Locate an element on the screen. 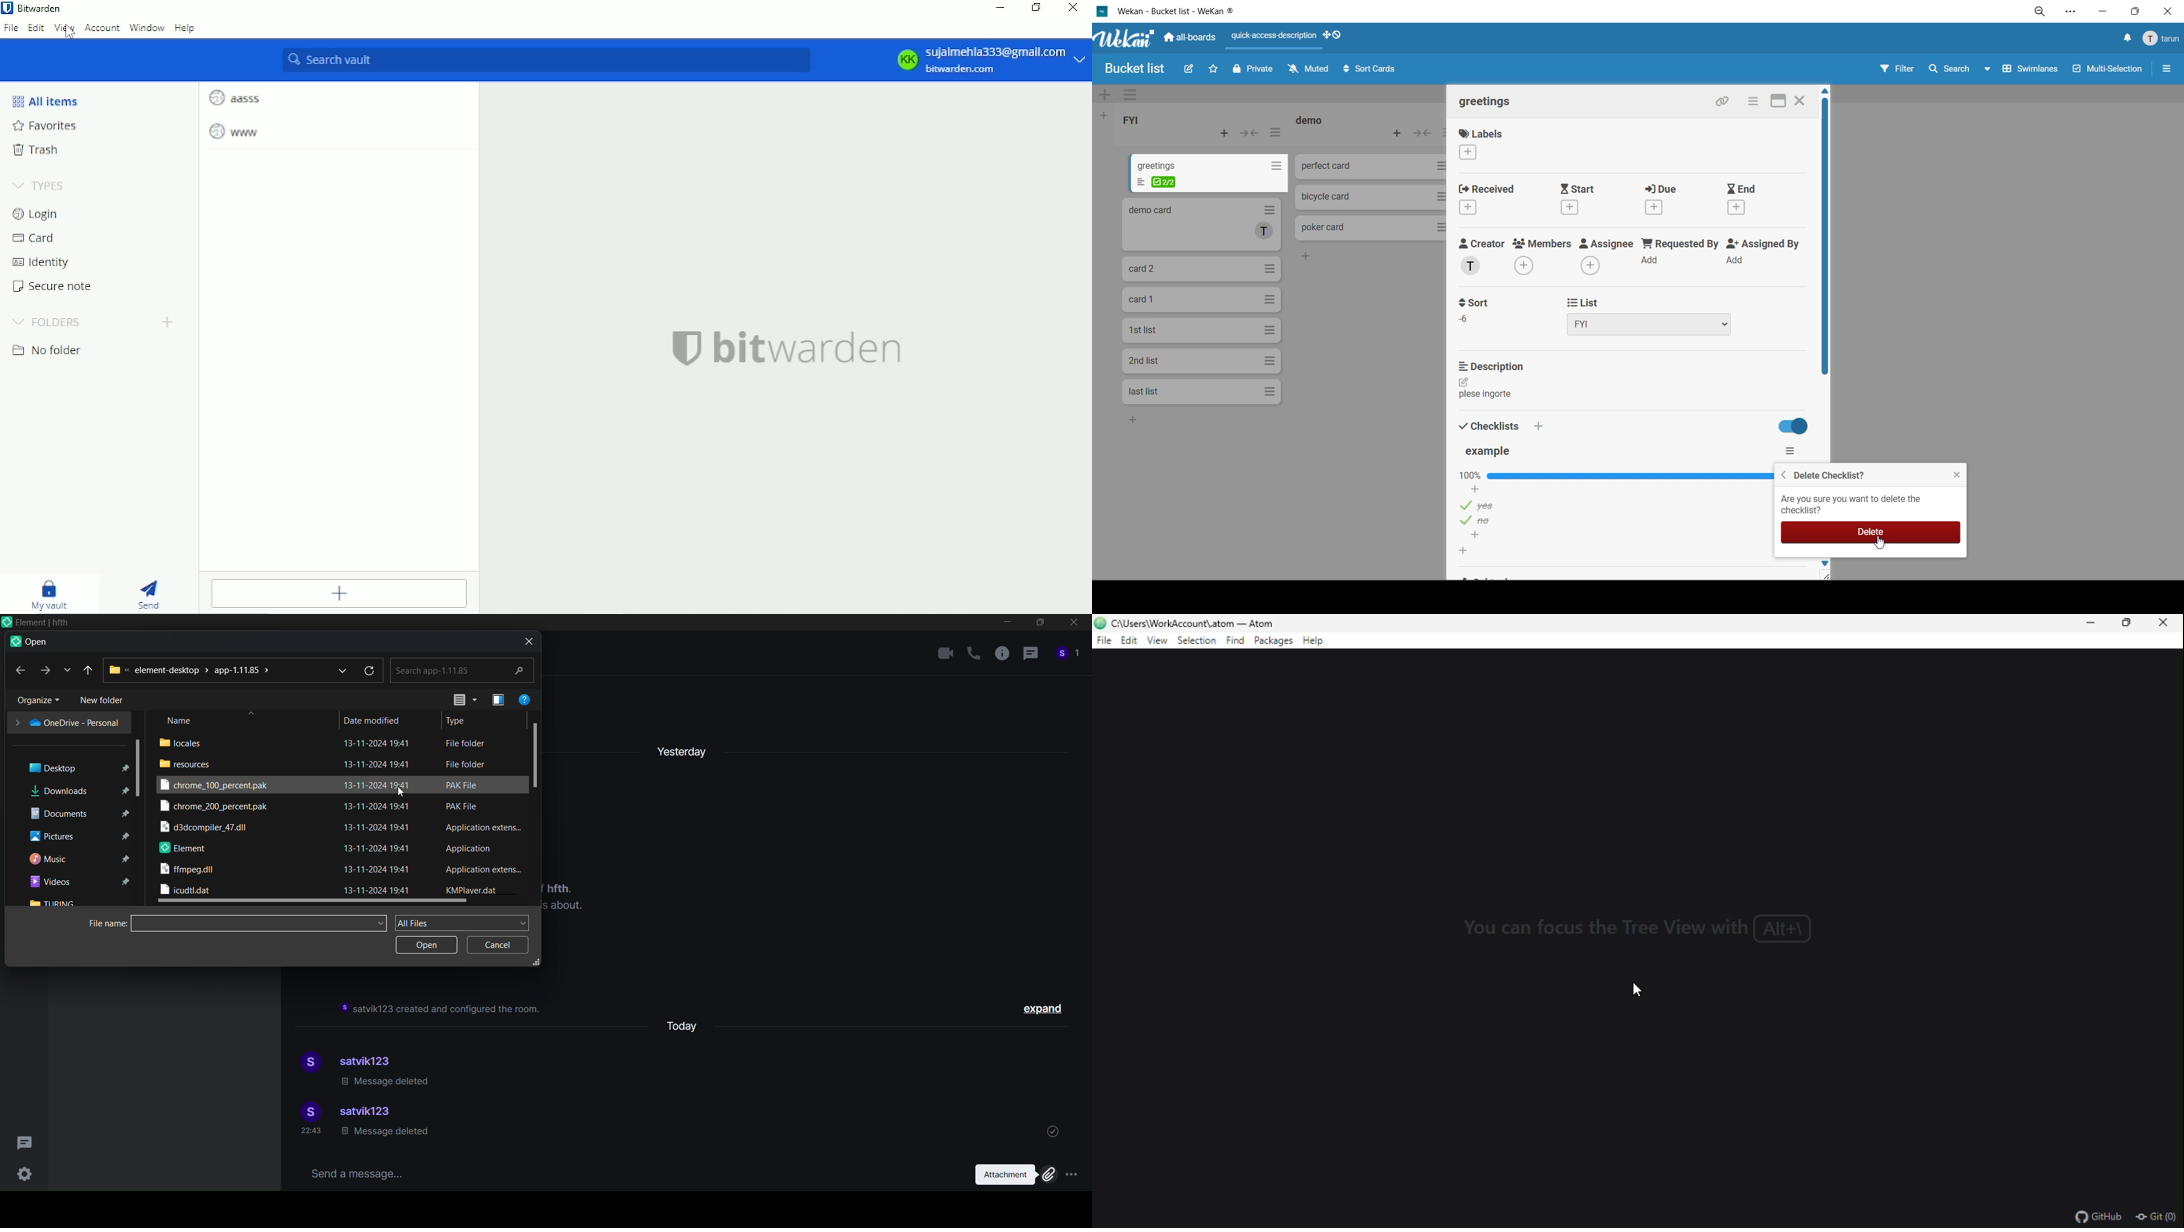 The image size is (2184, 1232). setting is located at coordinates (24, 1175).